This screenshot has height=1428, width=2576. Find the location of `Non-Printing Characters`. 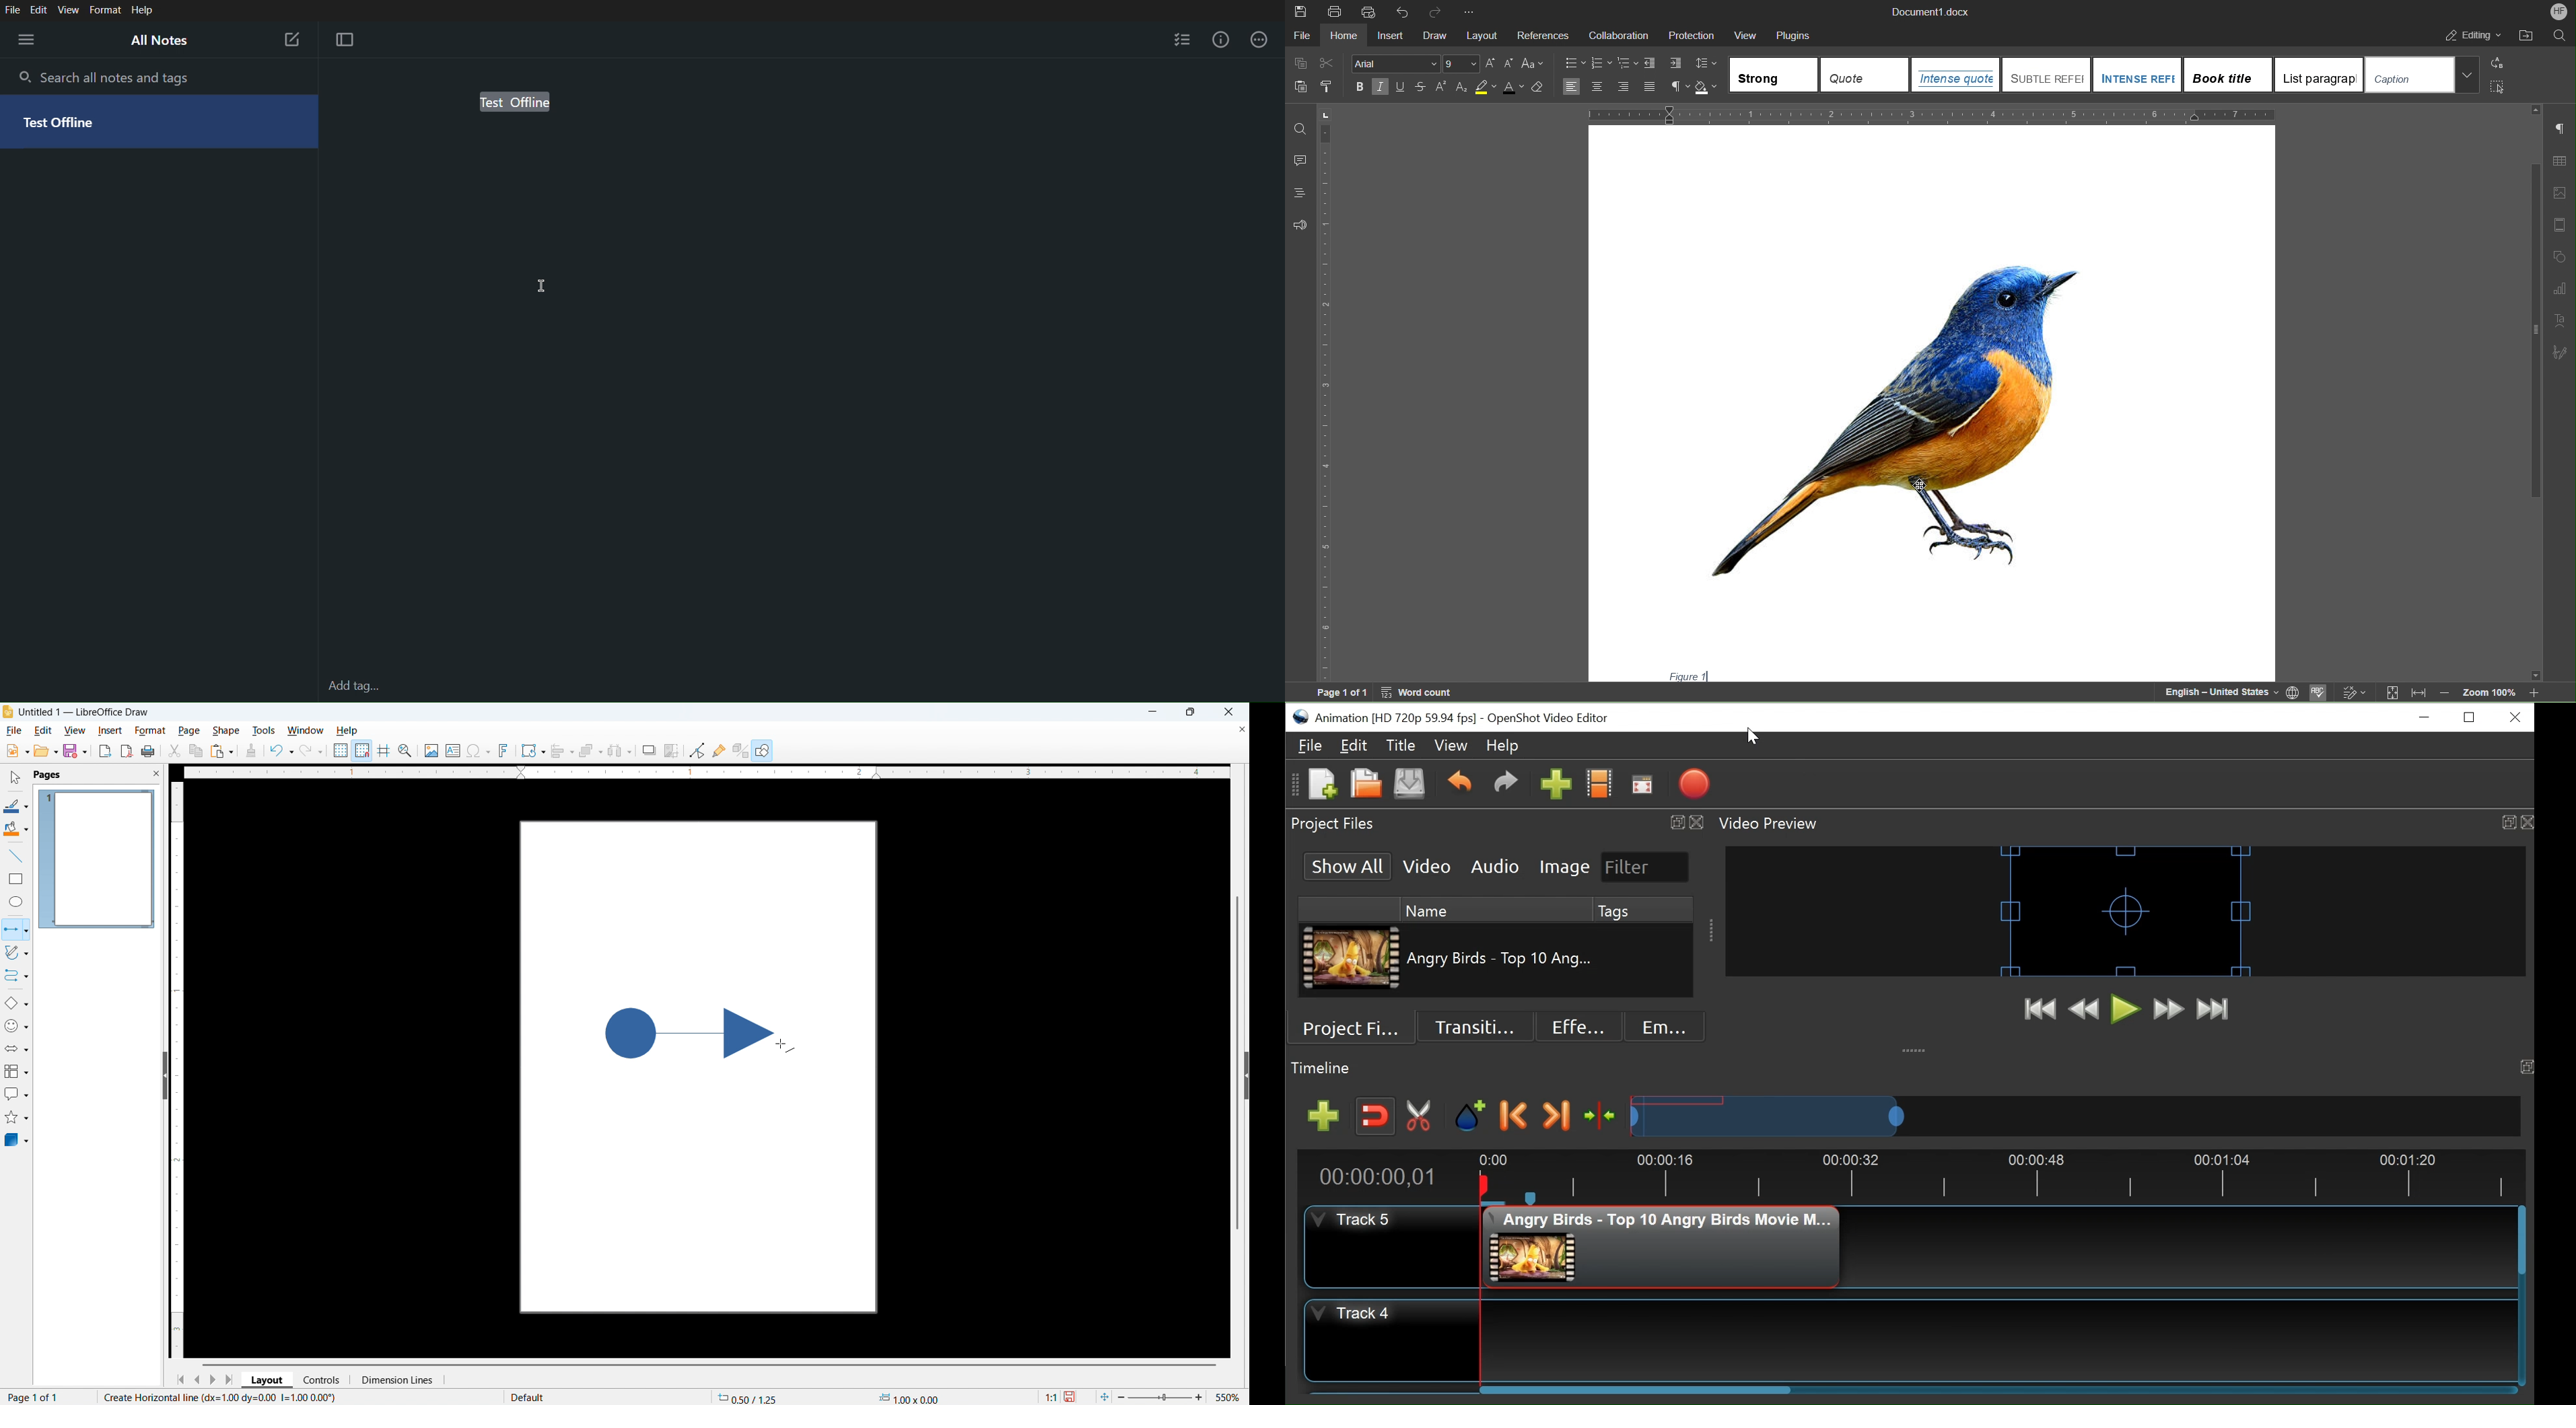

Non-Printing Characters is located at coordinates (2561, 128).